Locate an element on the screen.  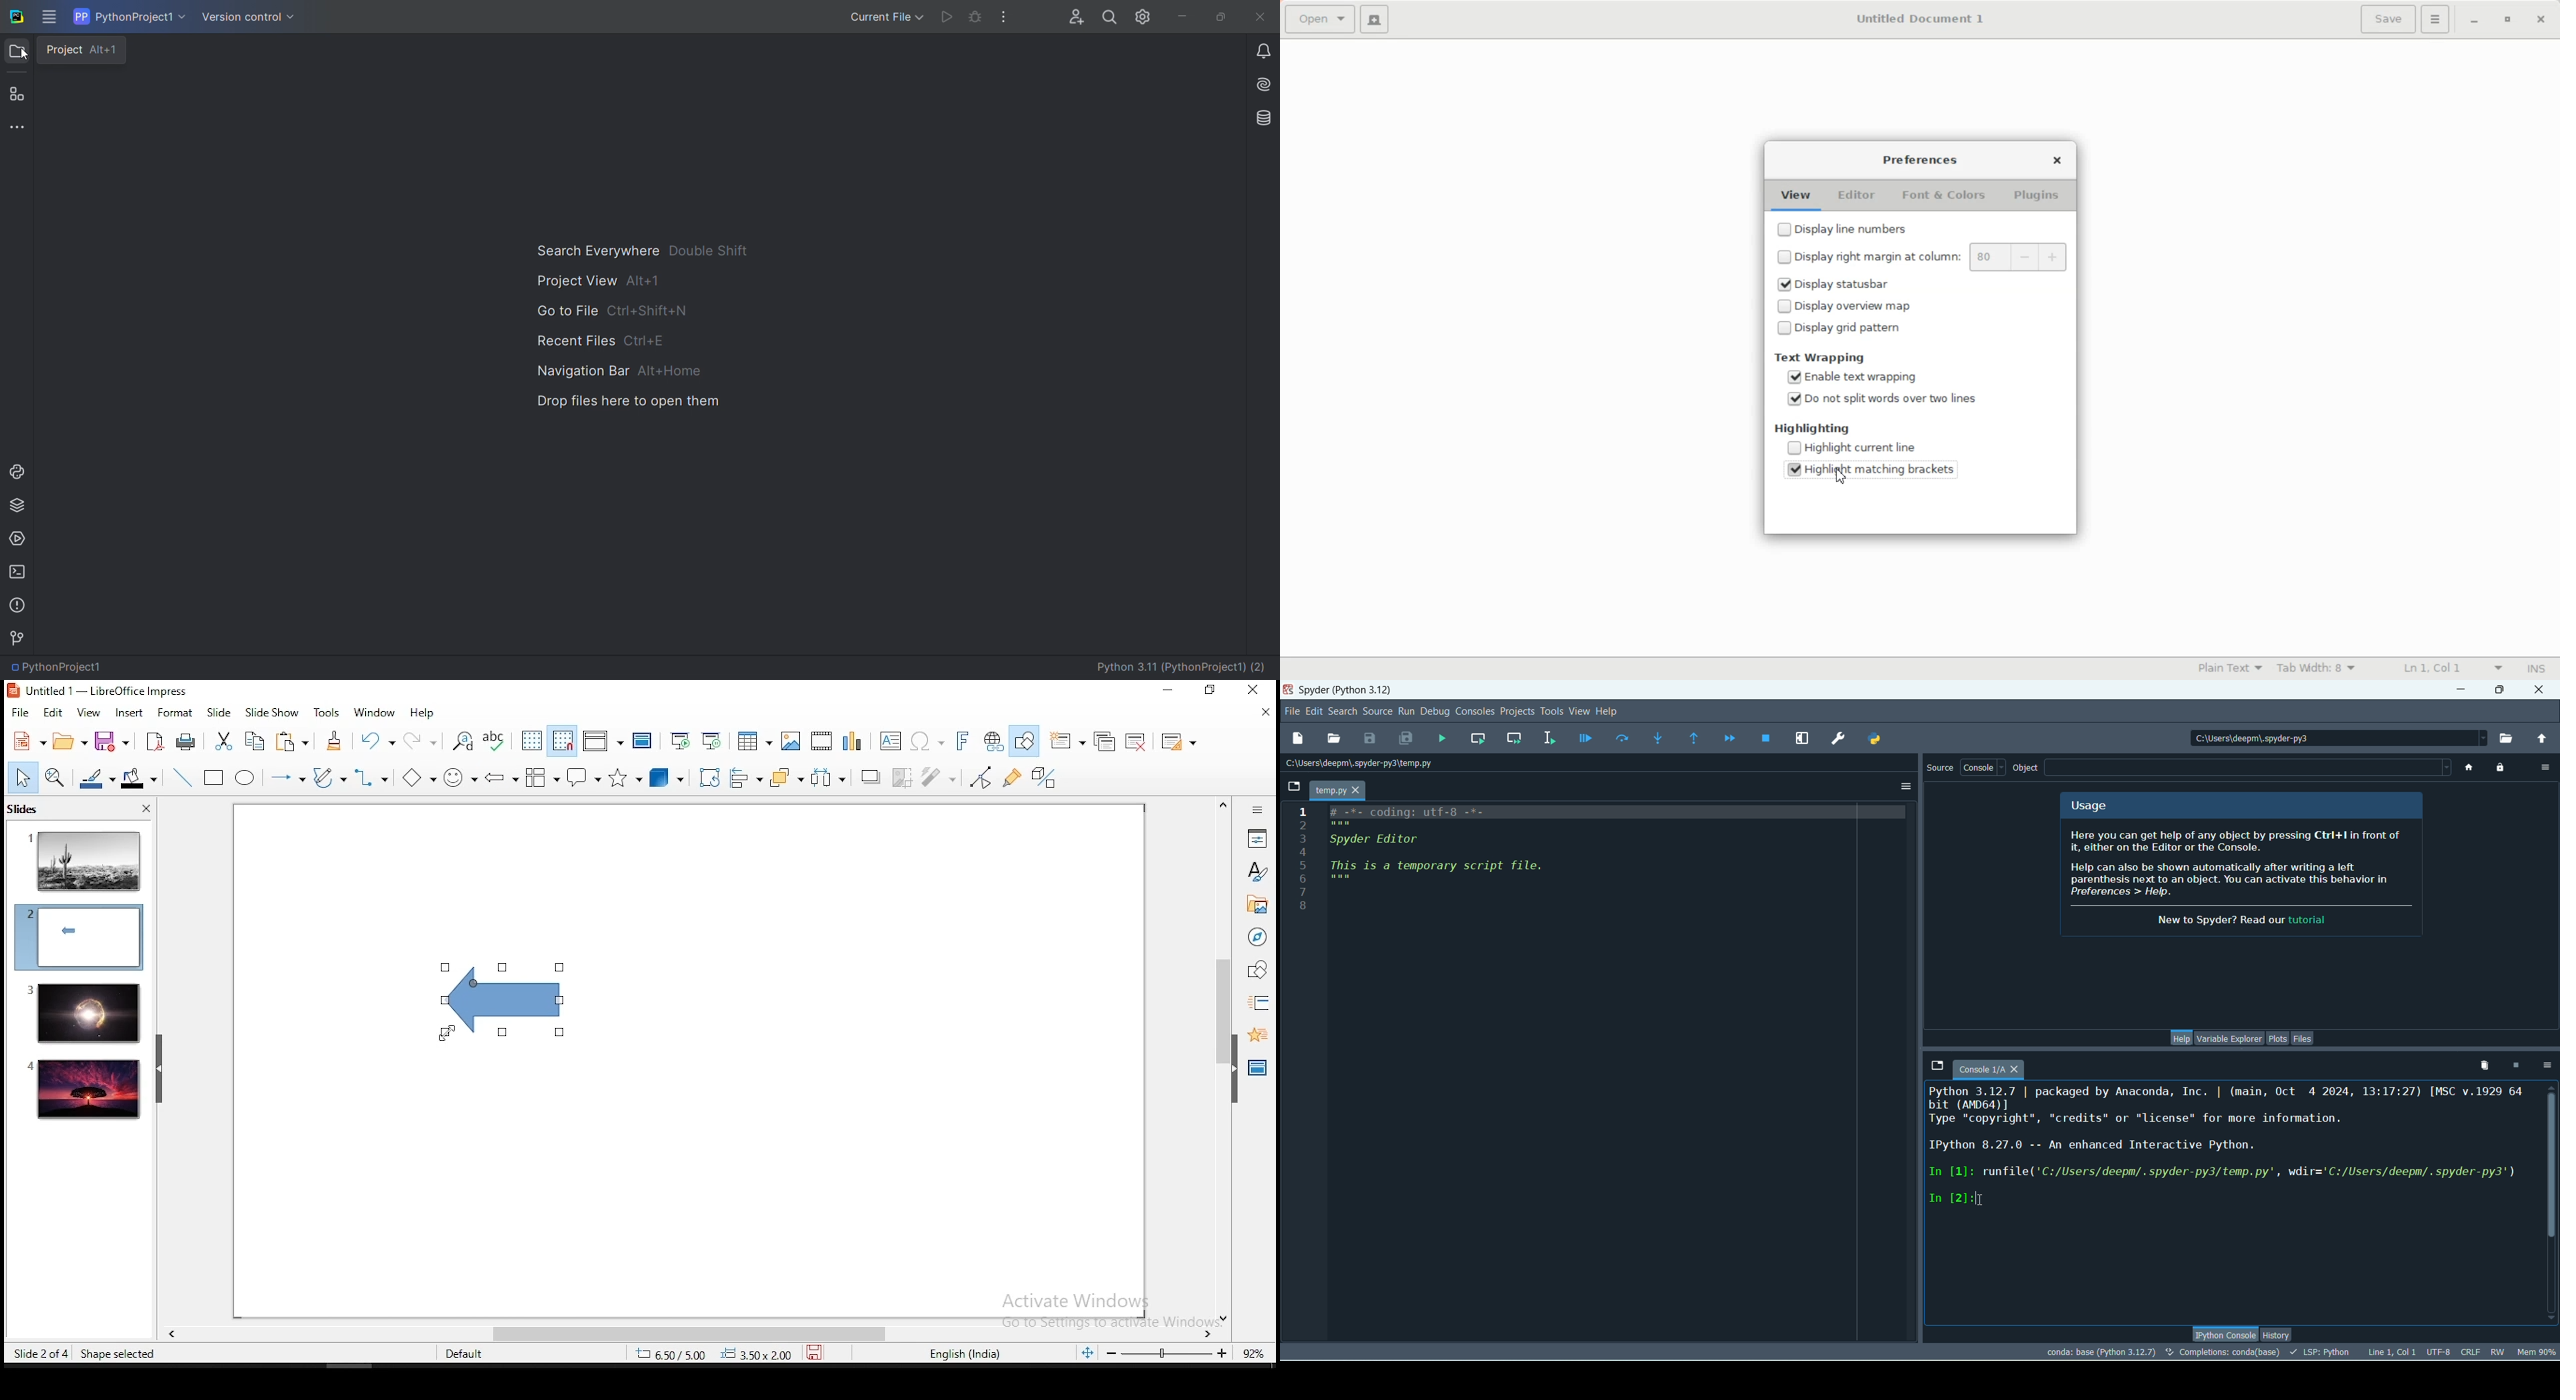
debug is located at coordinates (1435, 712).